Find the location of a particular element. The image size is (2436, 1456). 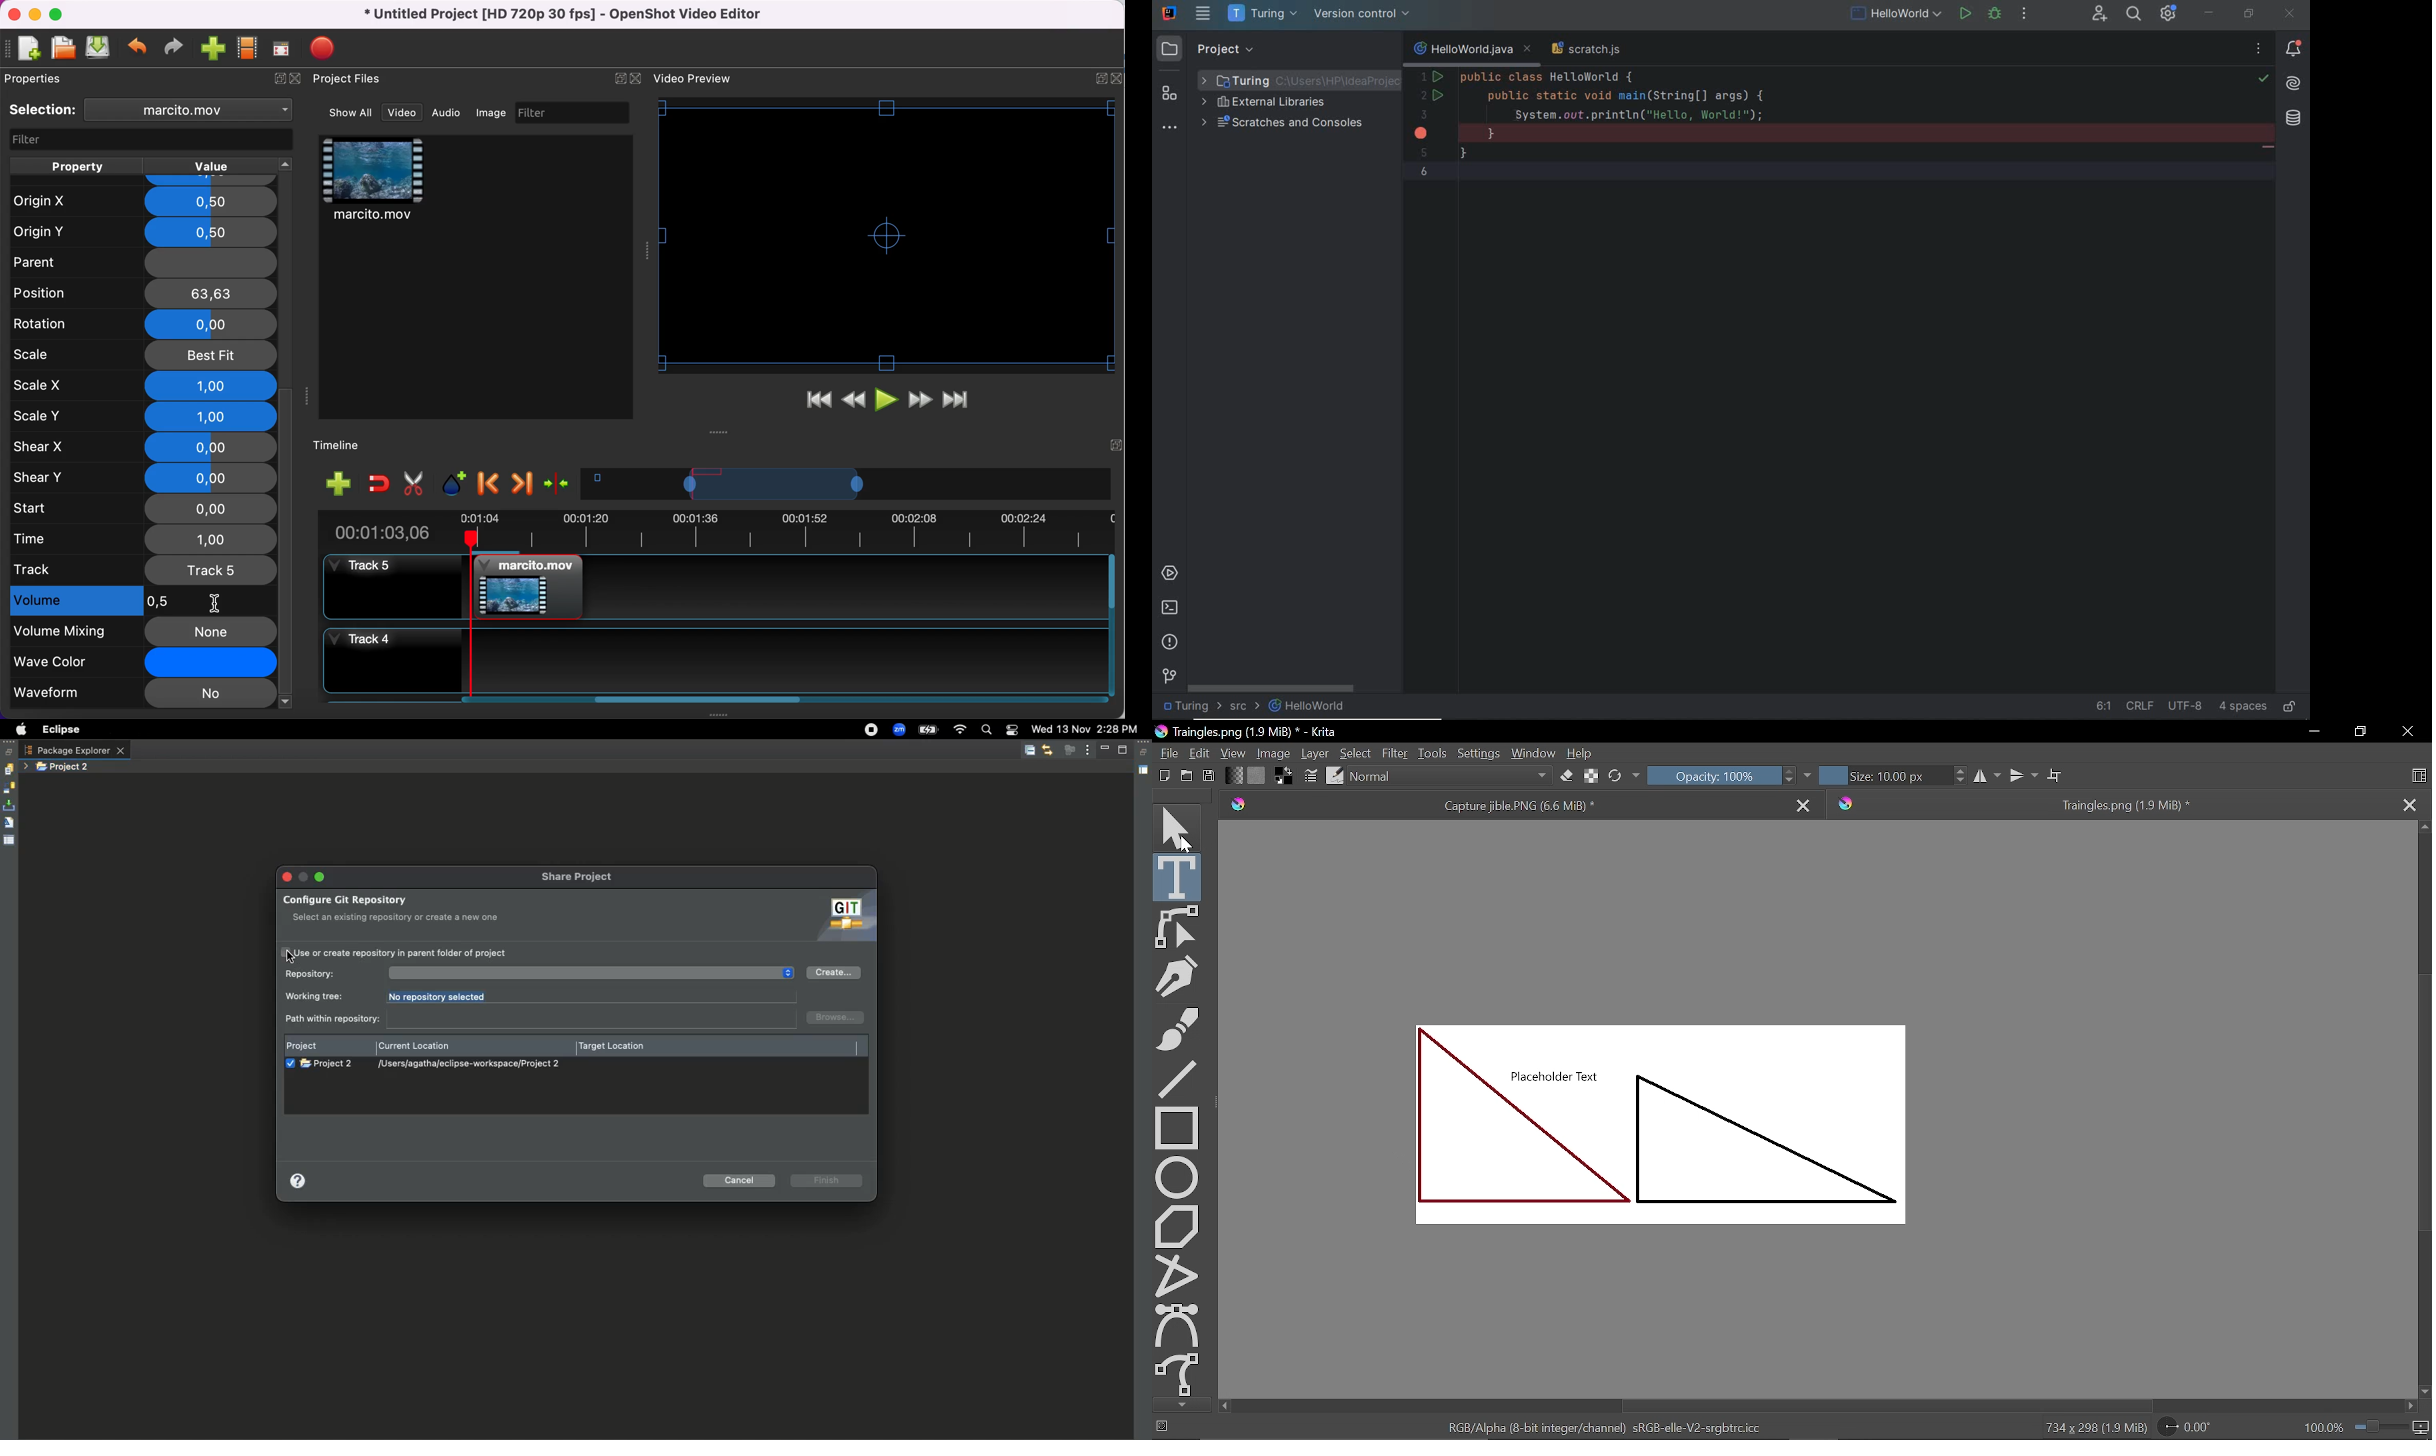

100.0% is located at coordinates (2366, 1426).